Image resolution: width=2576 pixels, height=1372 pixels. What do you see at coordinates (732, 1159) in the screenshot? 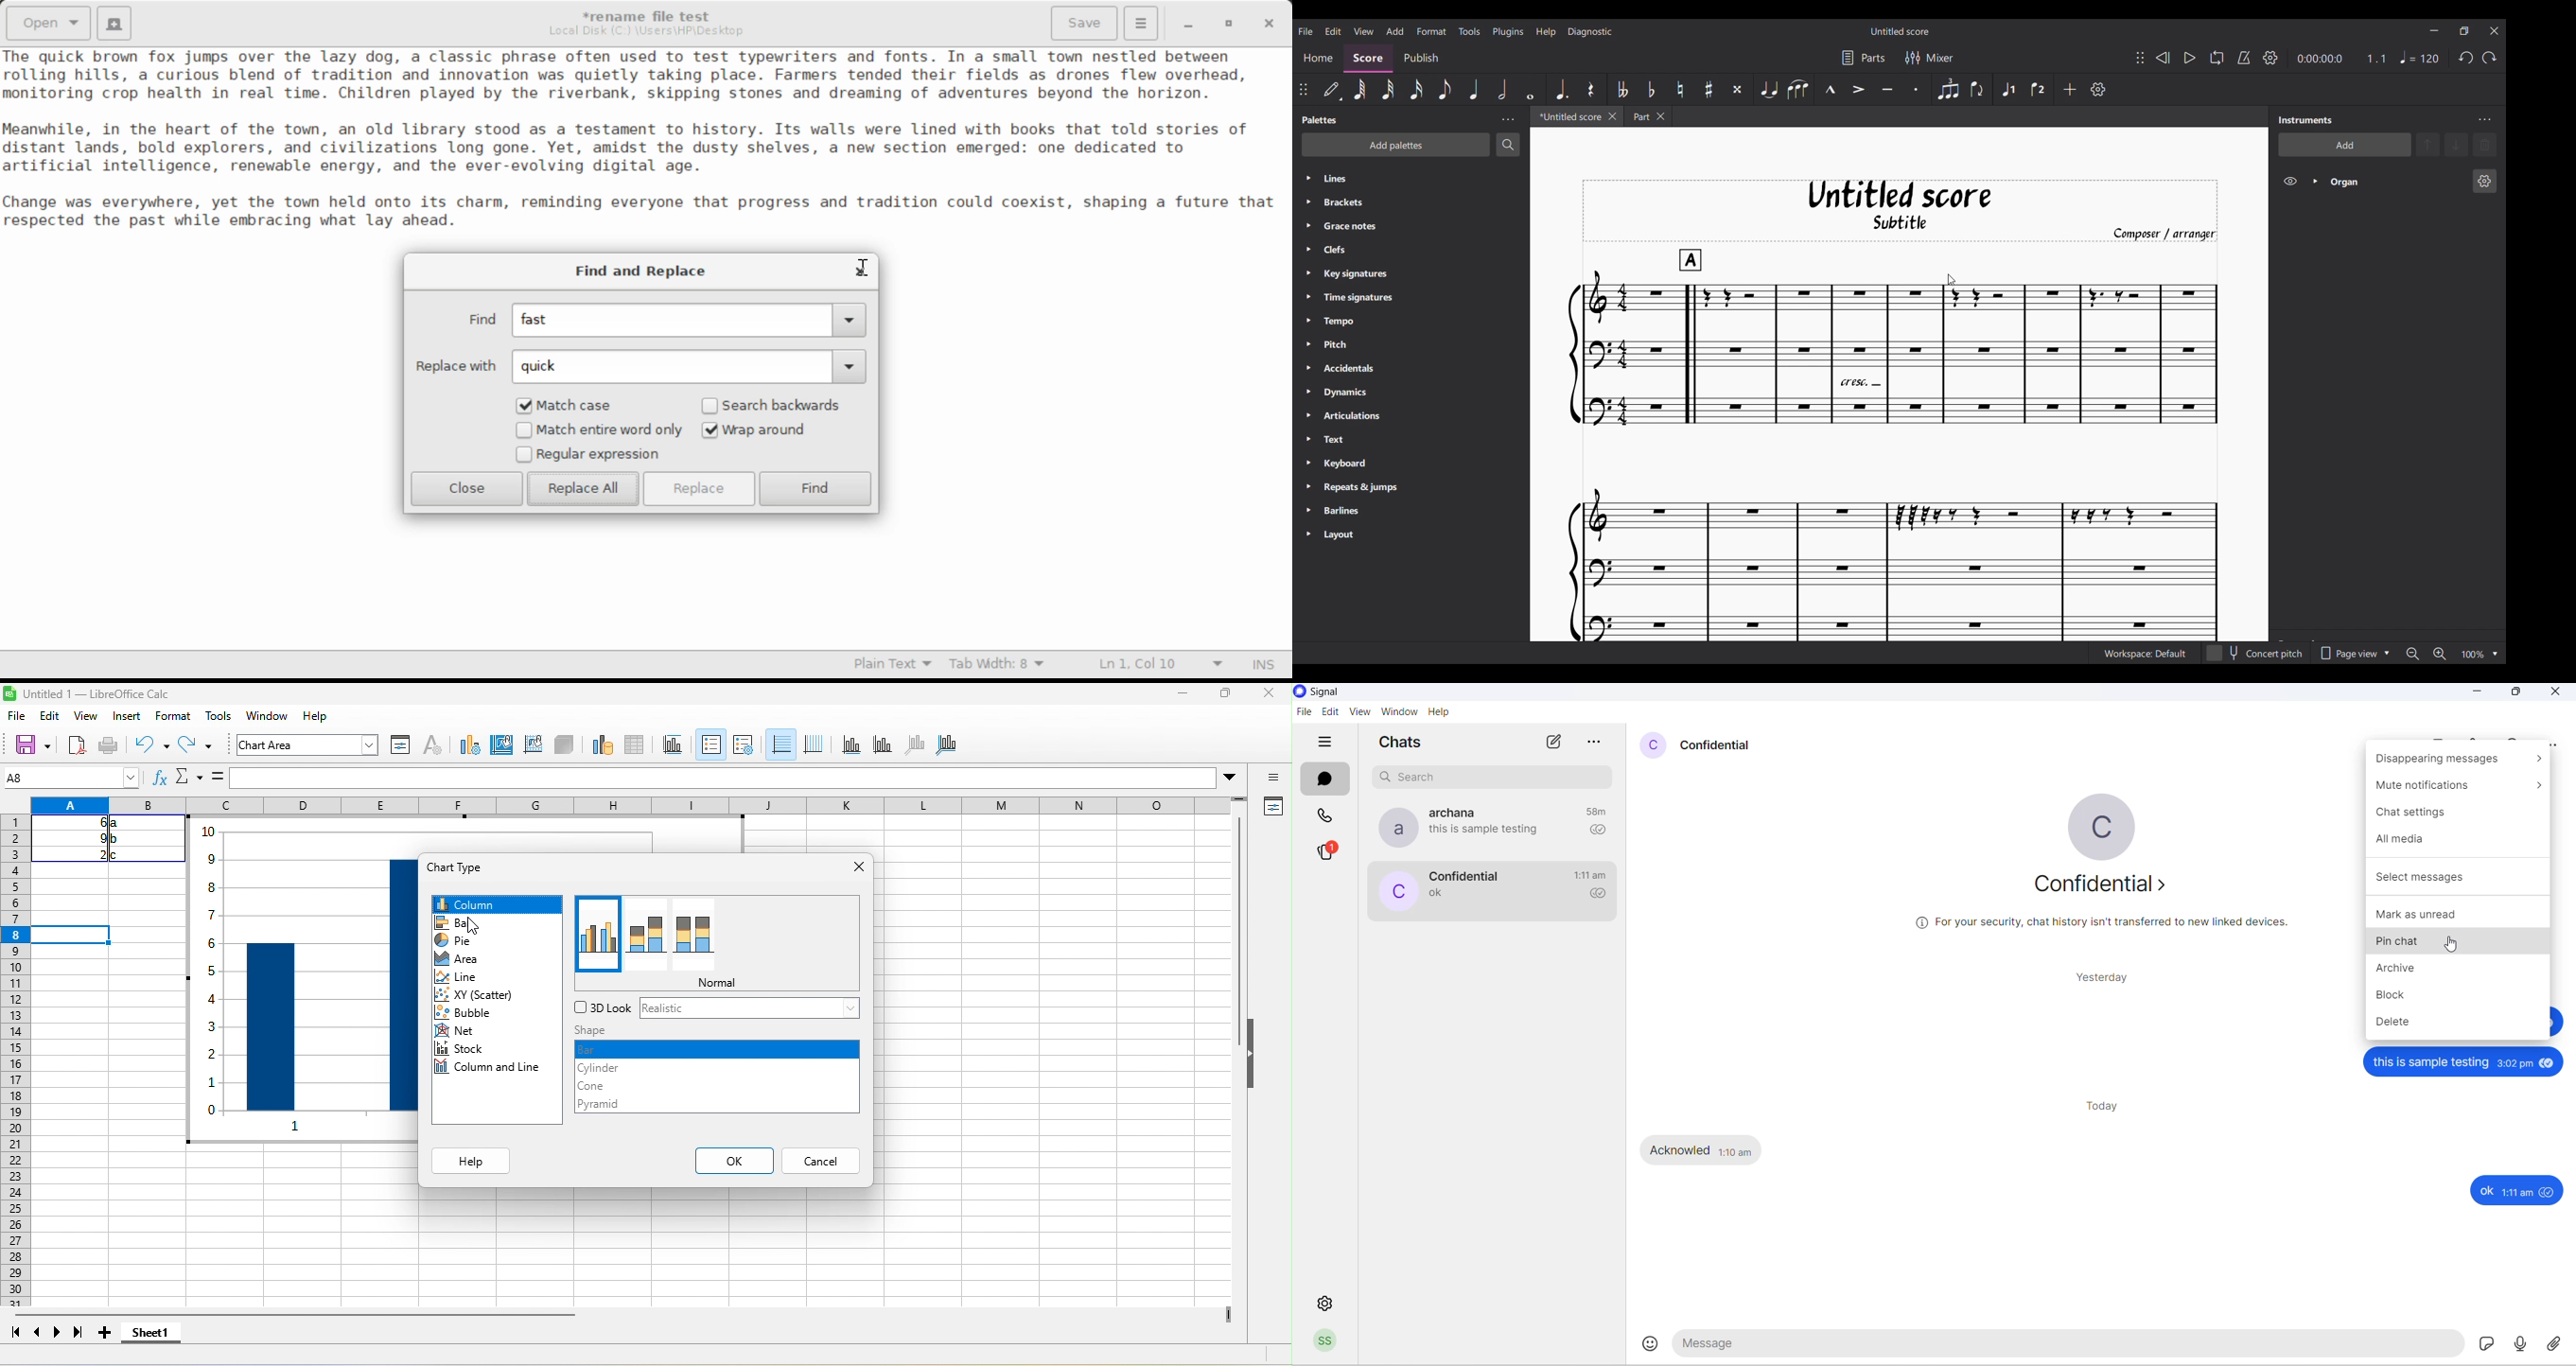
I see `ok` at bounding box center [732, 1159].